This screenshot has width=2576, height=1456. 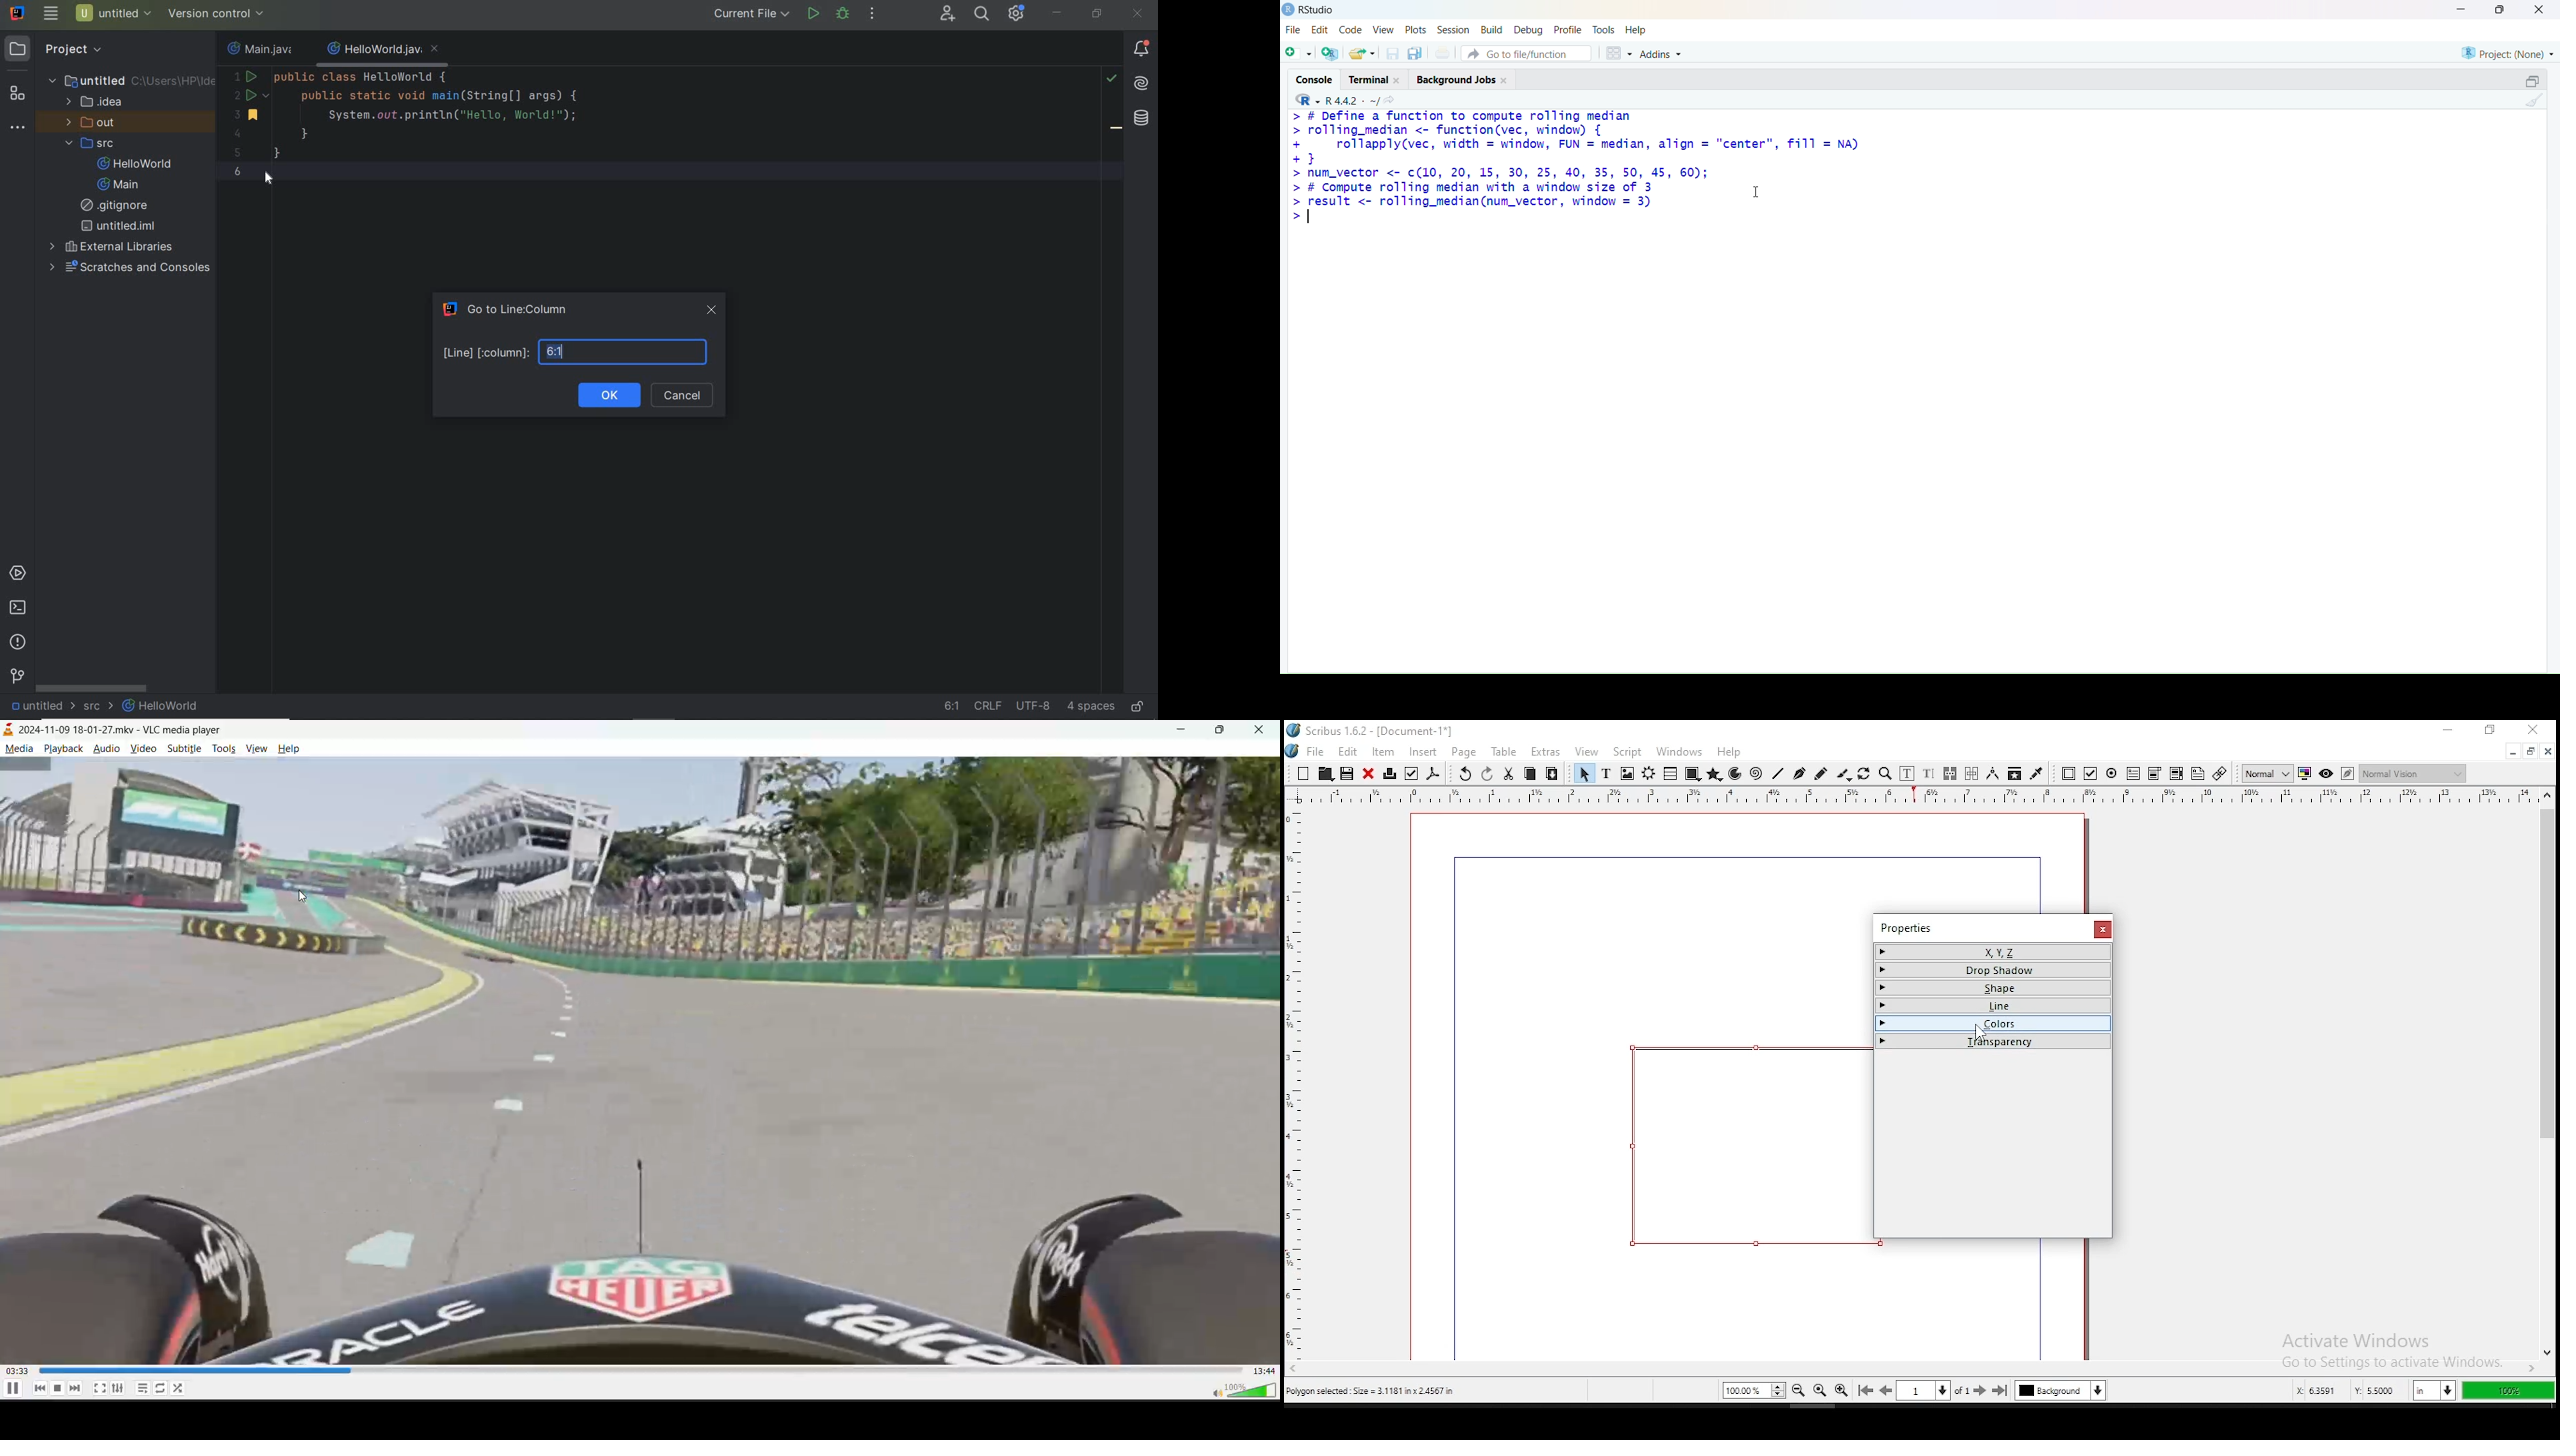 What do you see at coordinates (1390, 99) in the screenshot?
I see `search icon` at bounding box center [1390, 99].